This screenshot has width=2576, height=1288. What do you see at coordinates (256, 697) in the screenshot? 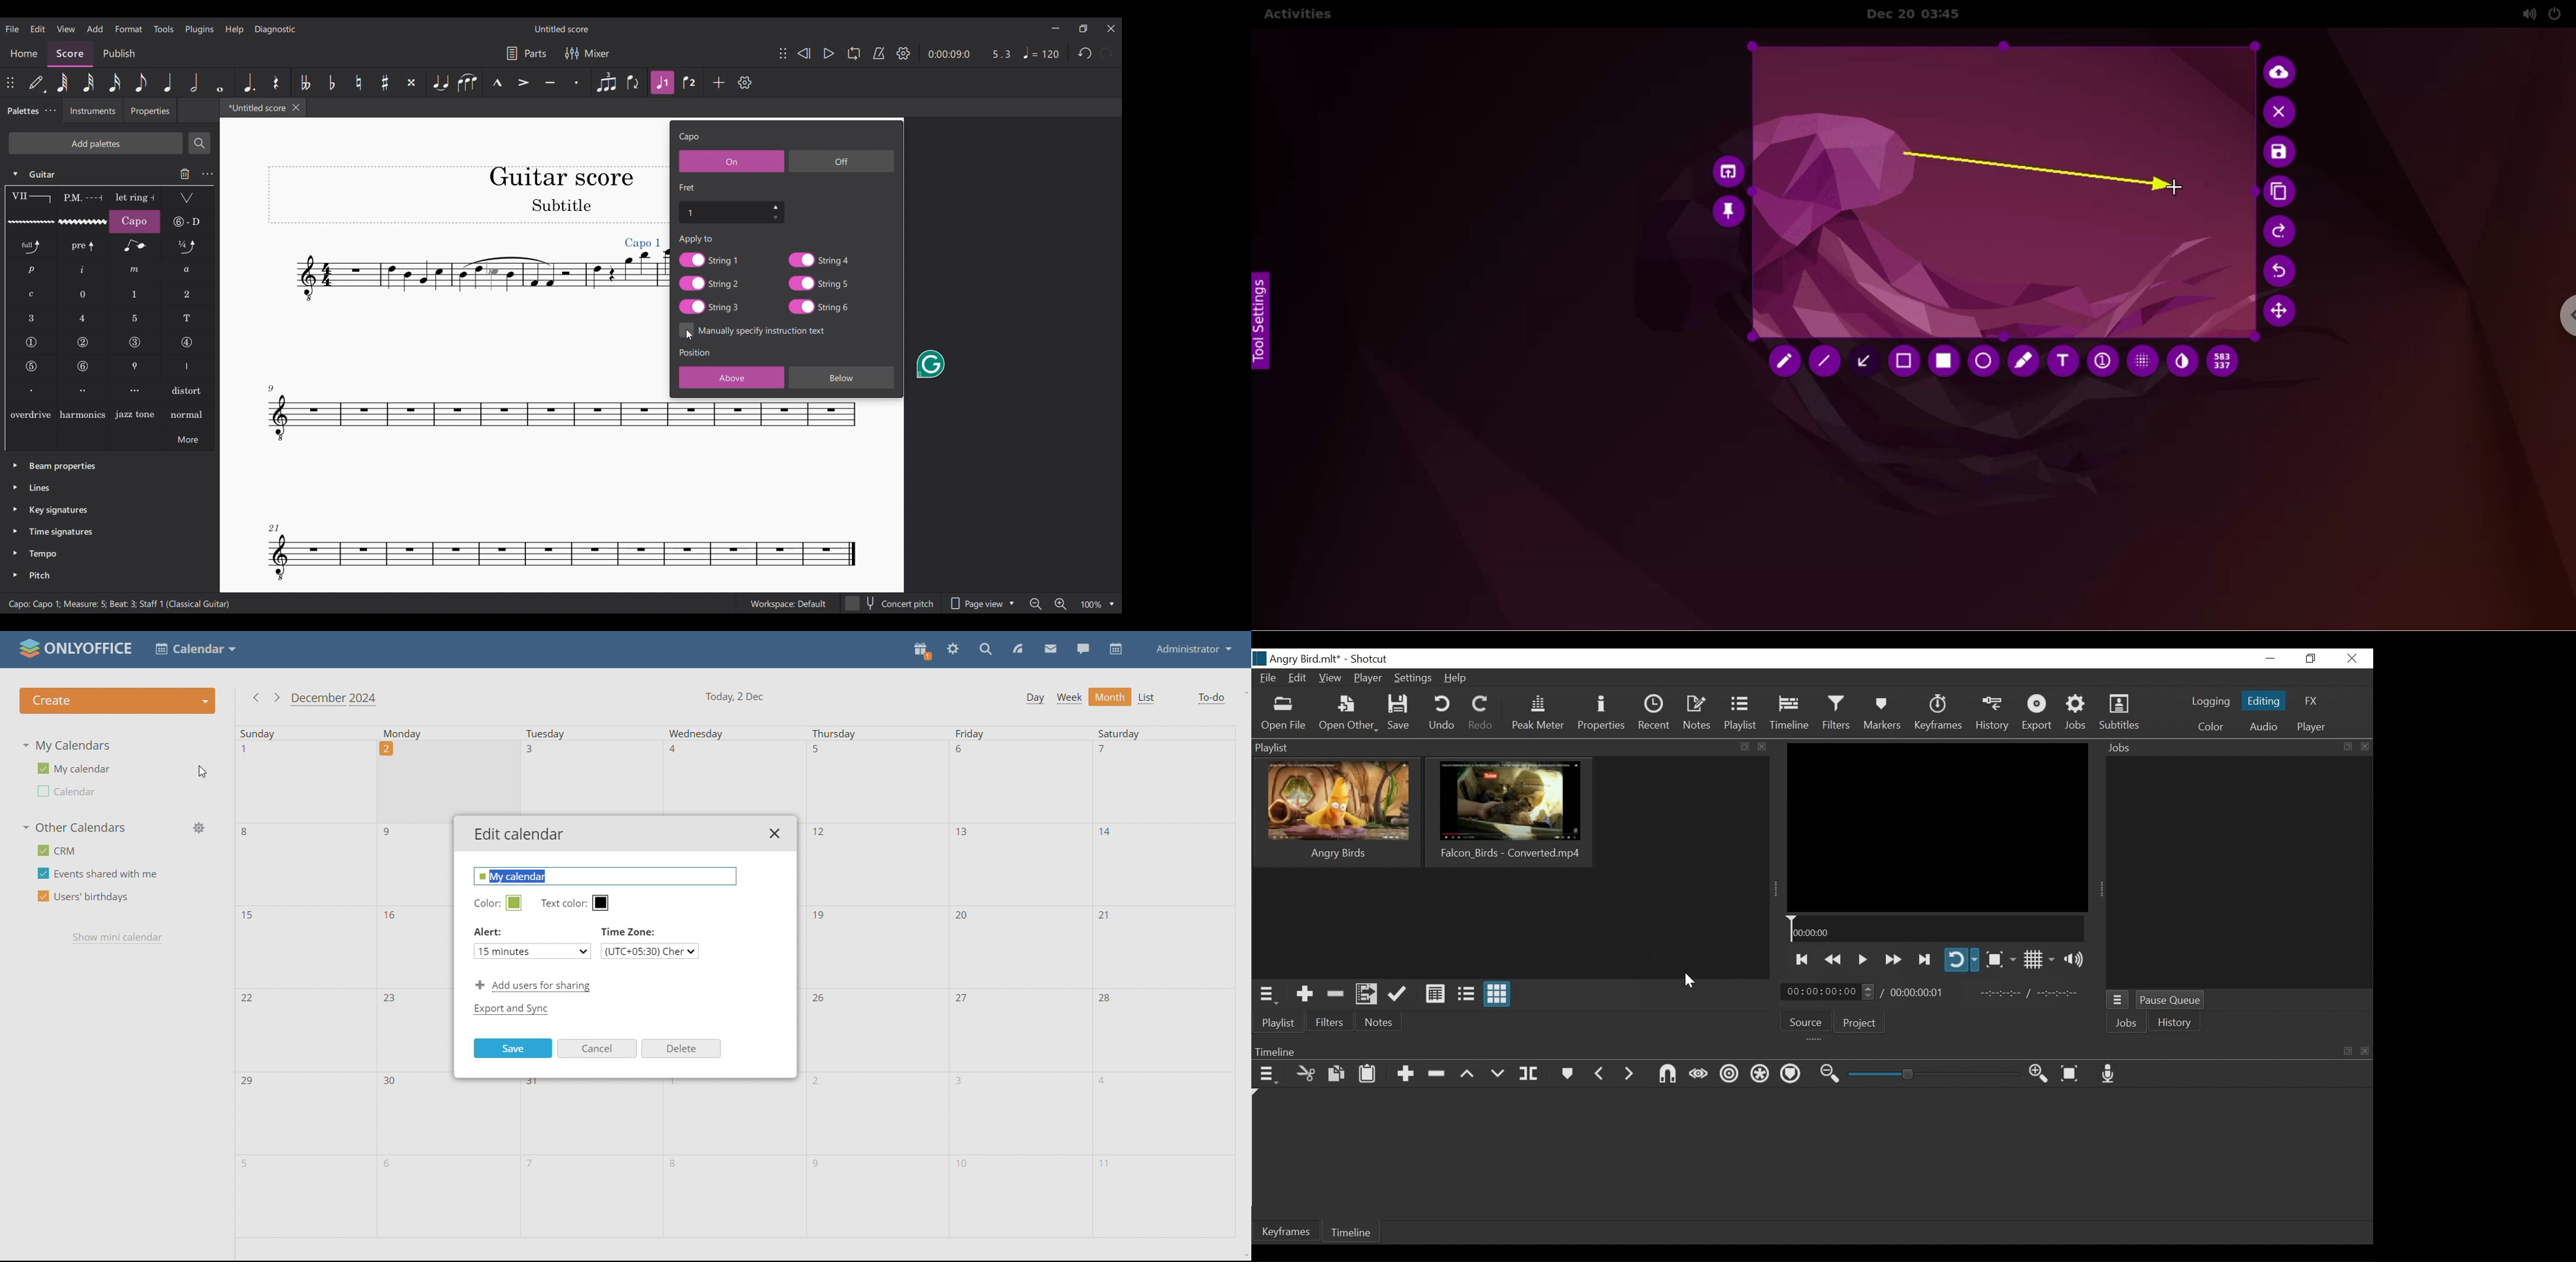
I see `previous month` at bounding box center [256, 697].